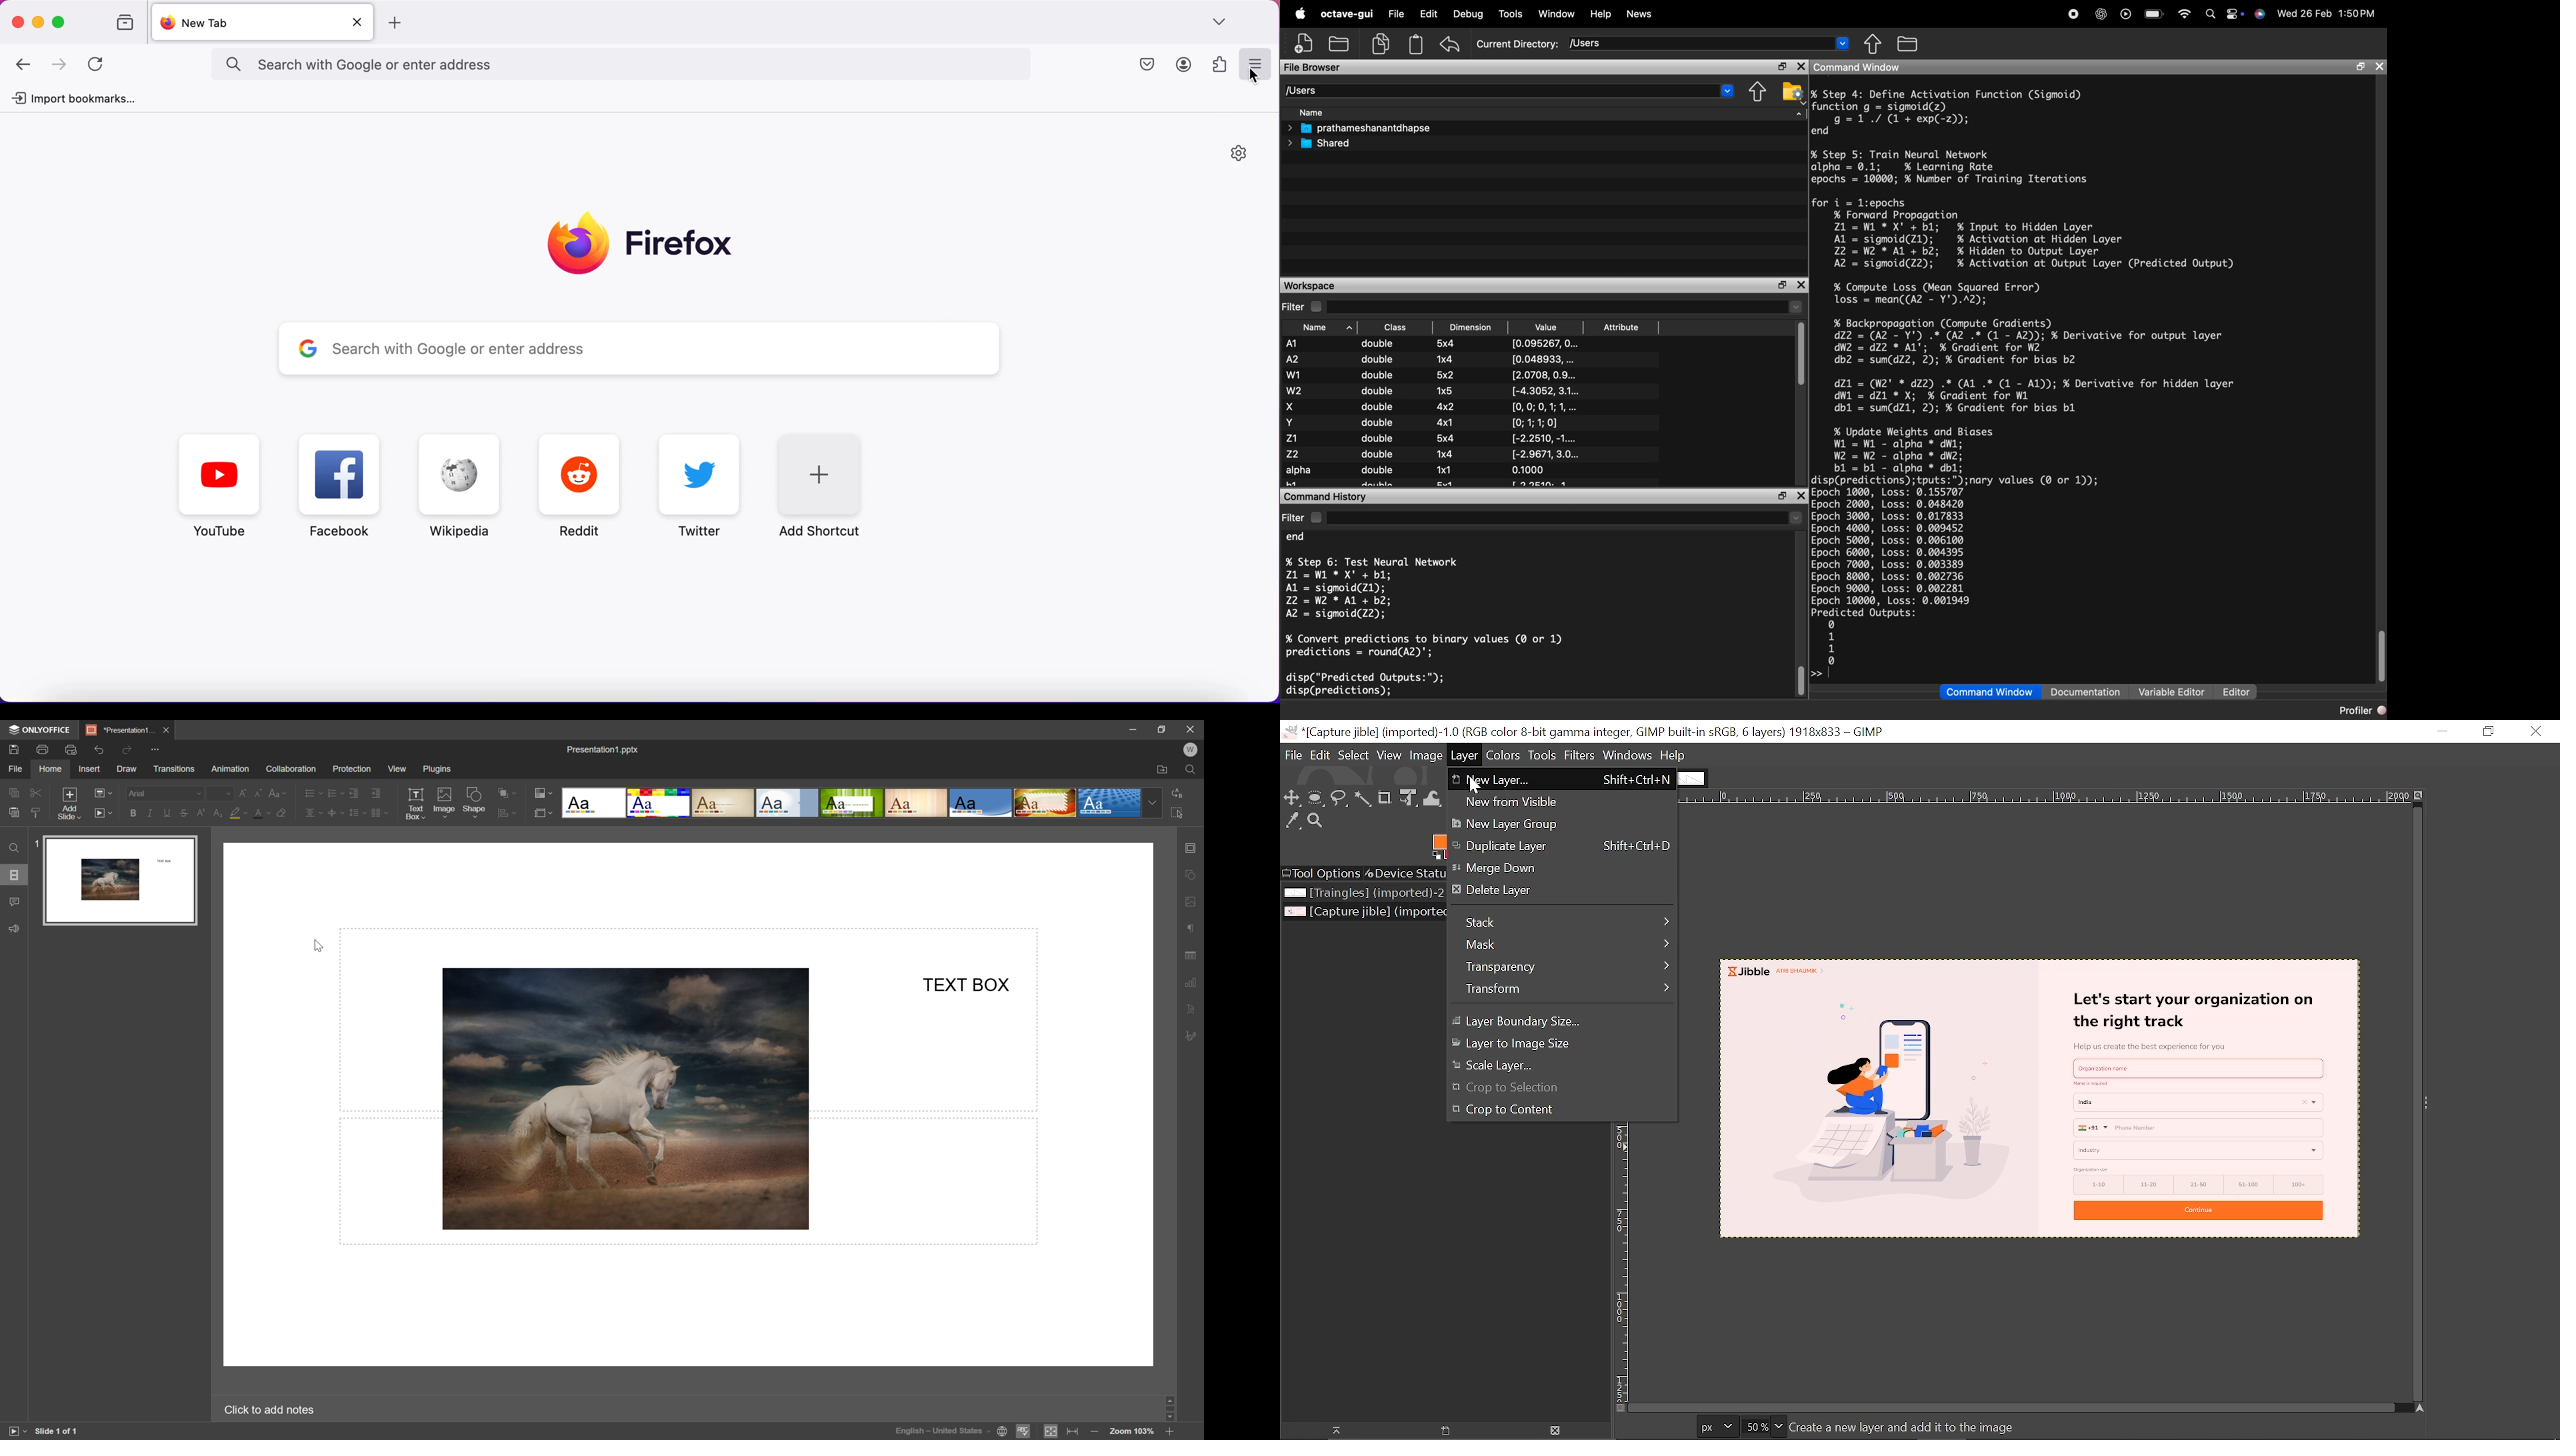 This screenshot has width=2576, height=1456. What do you see at coordinates (1182, 64) in the screenshot?
I see `account` at bounding box center [1182, 64].